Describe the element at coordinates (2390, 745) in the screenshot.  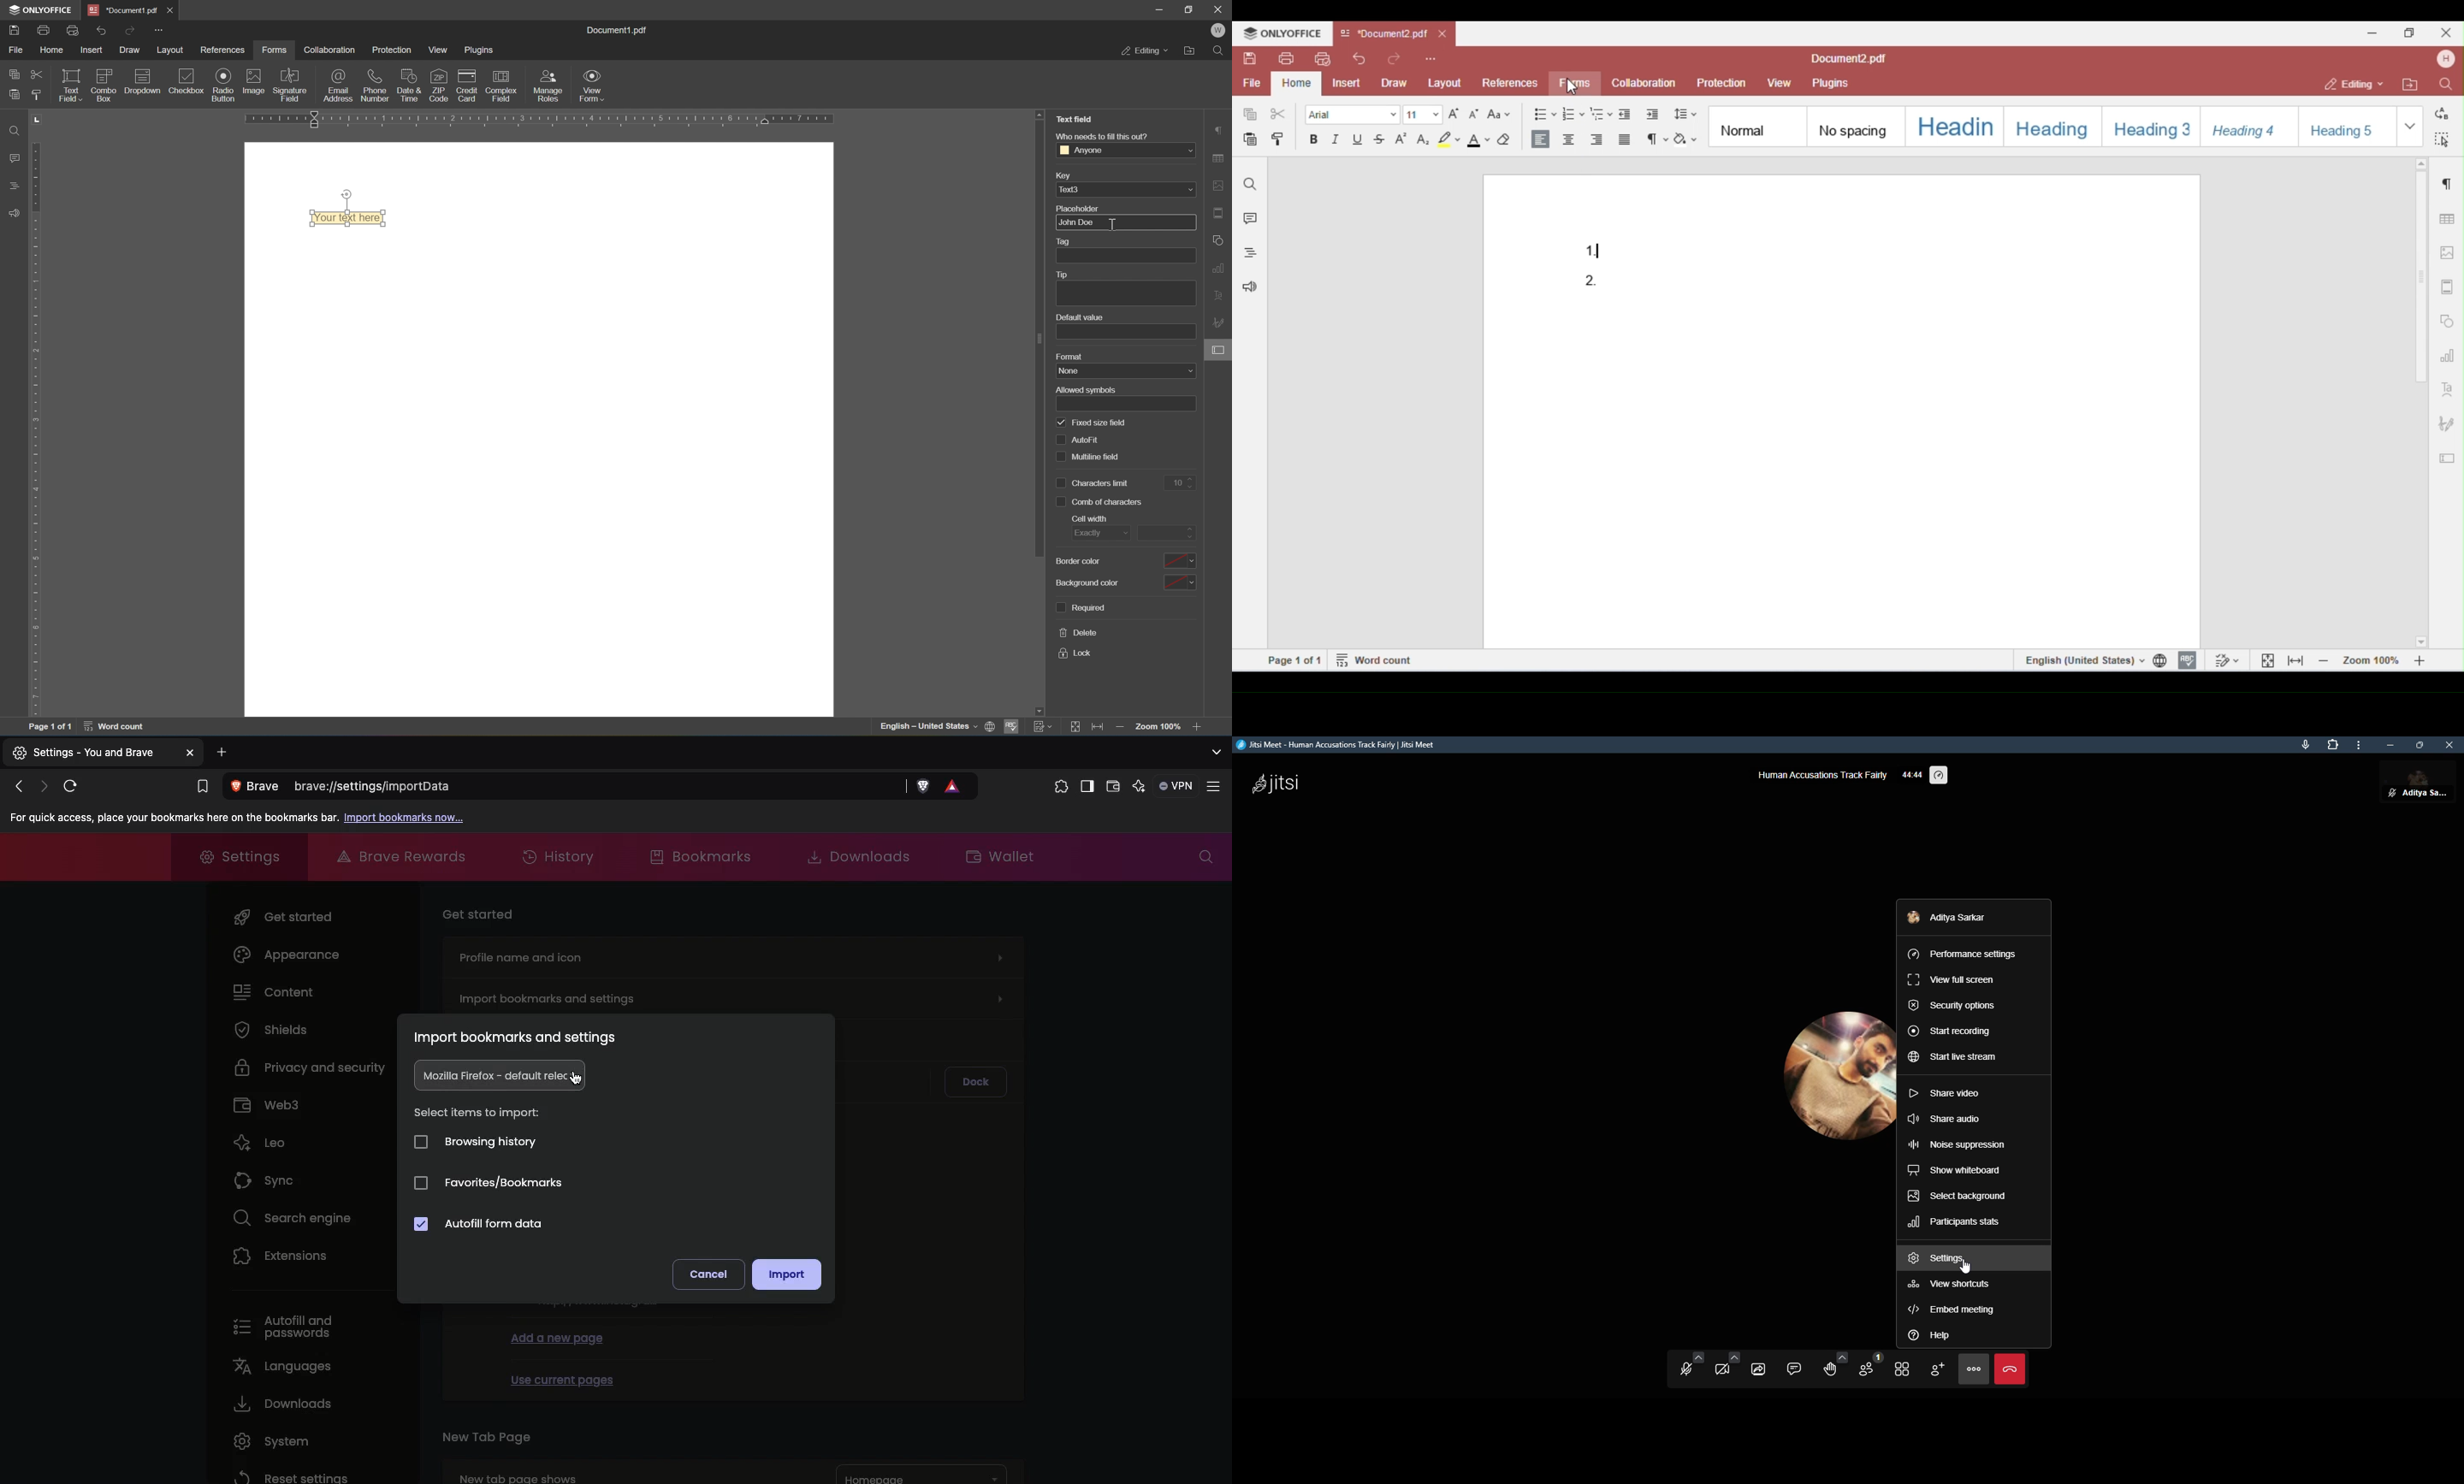
I see `minimize` at that location.